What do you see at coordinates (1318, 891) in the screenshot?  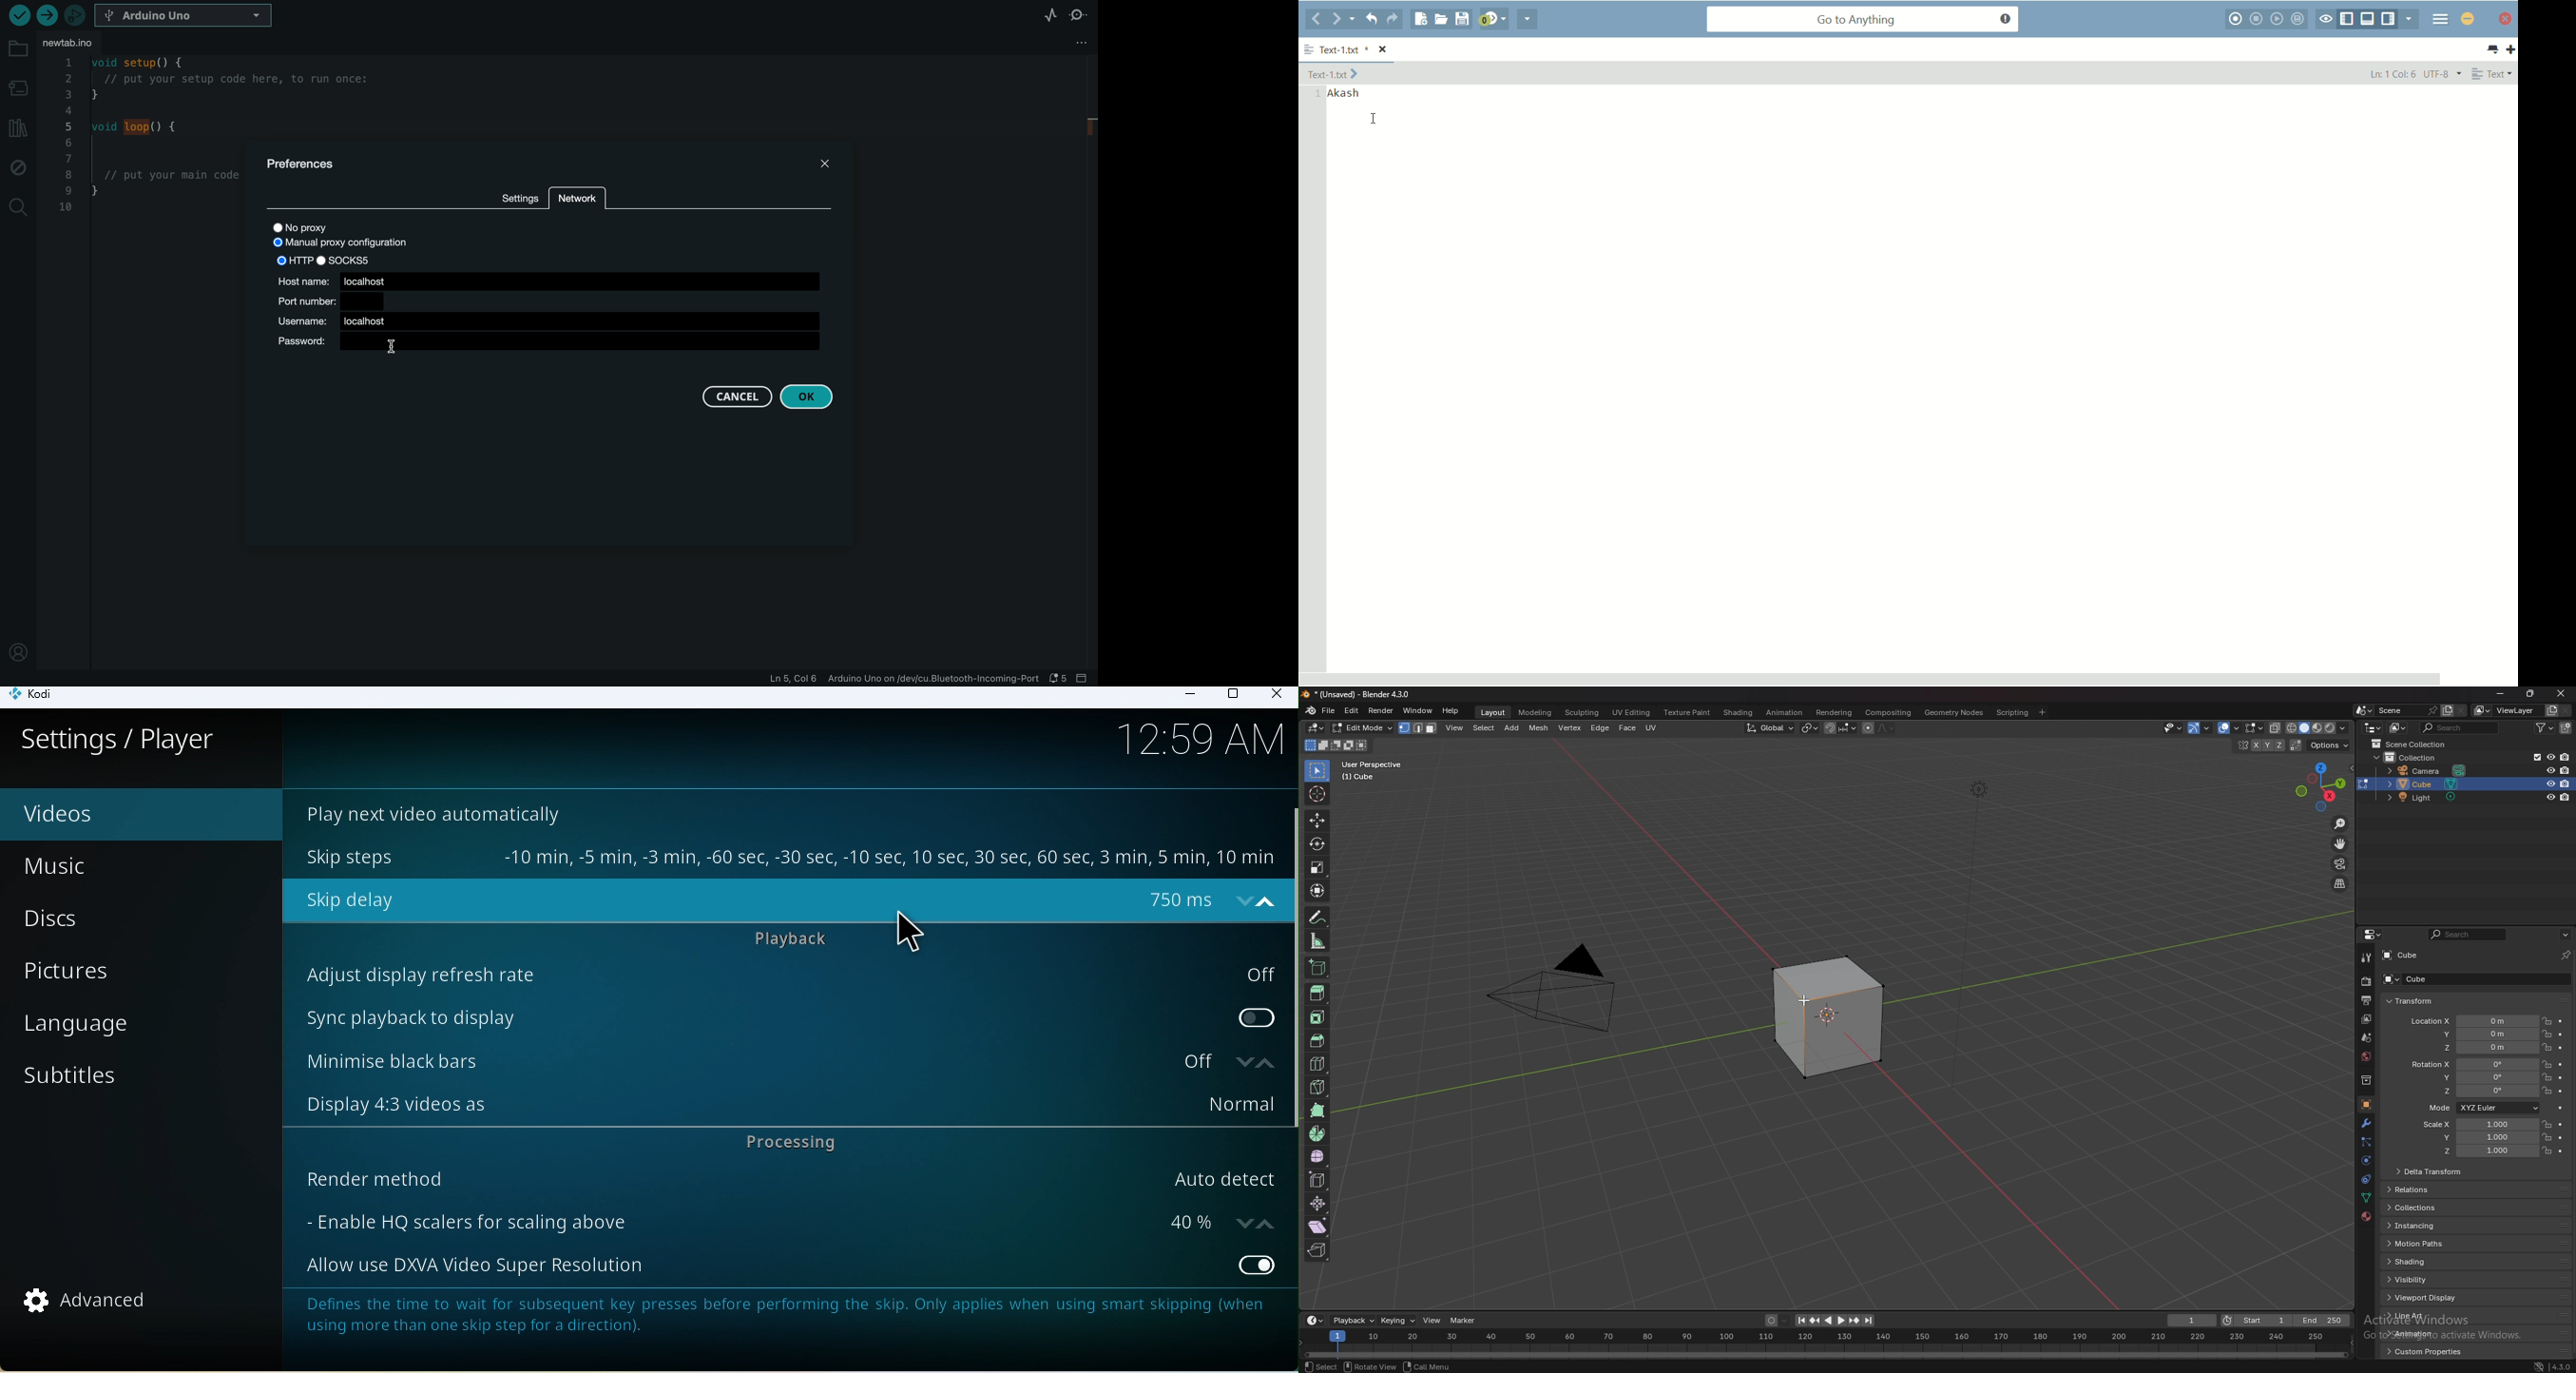 I see `transform` at bounding box center [1318, 891].